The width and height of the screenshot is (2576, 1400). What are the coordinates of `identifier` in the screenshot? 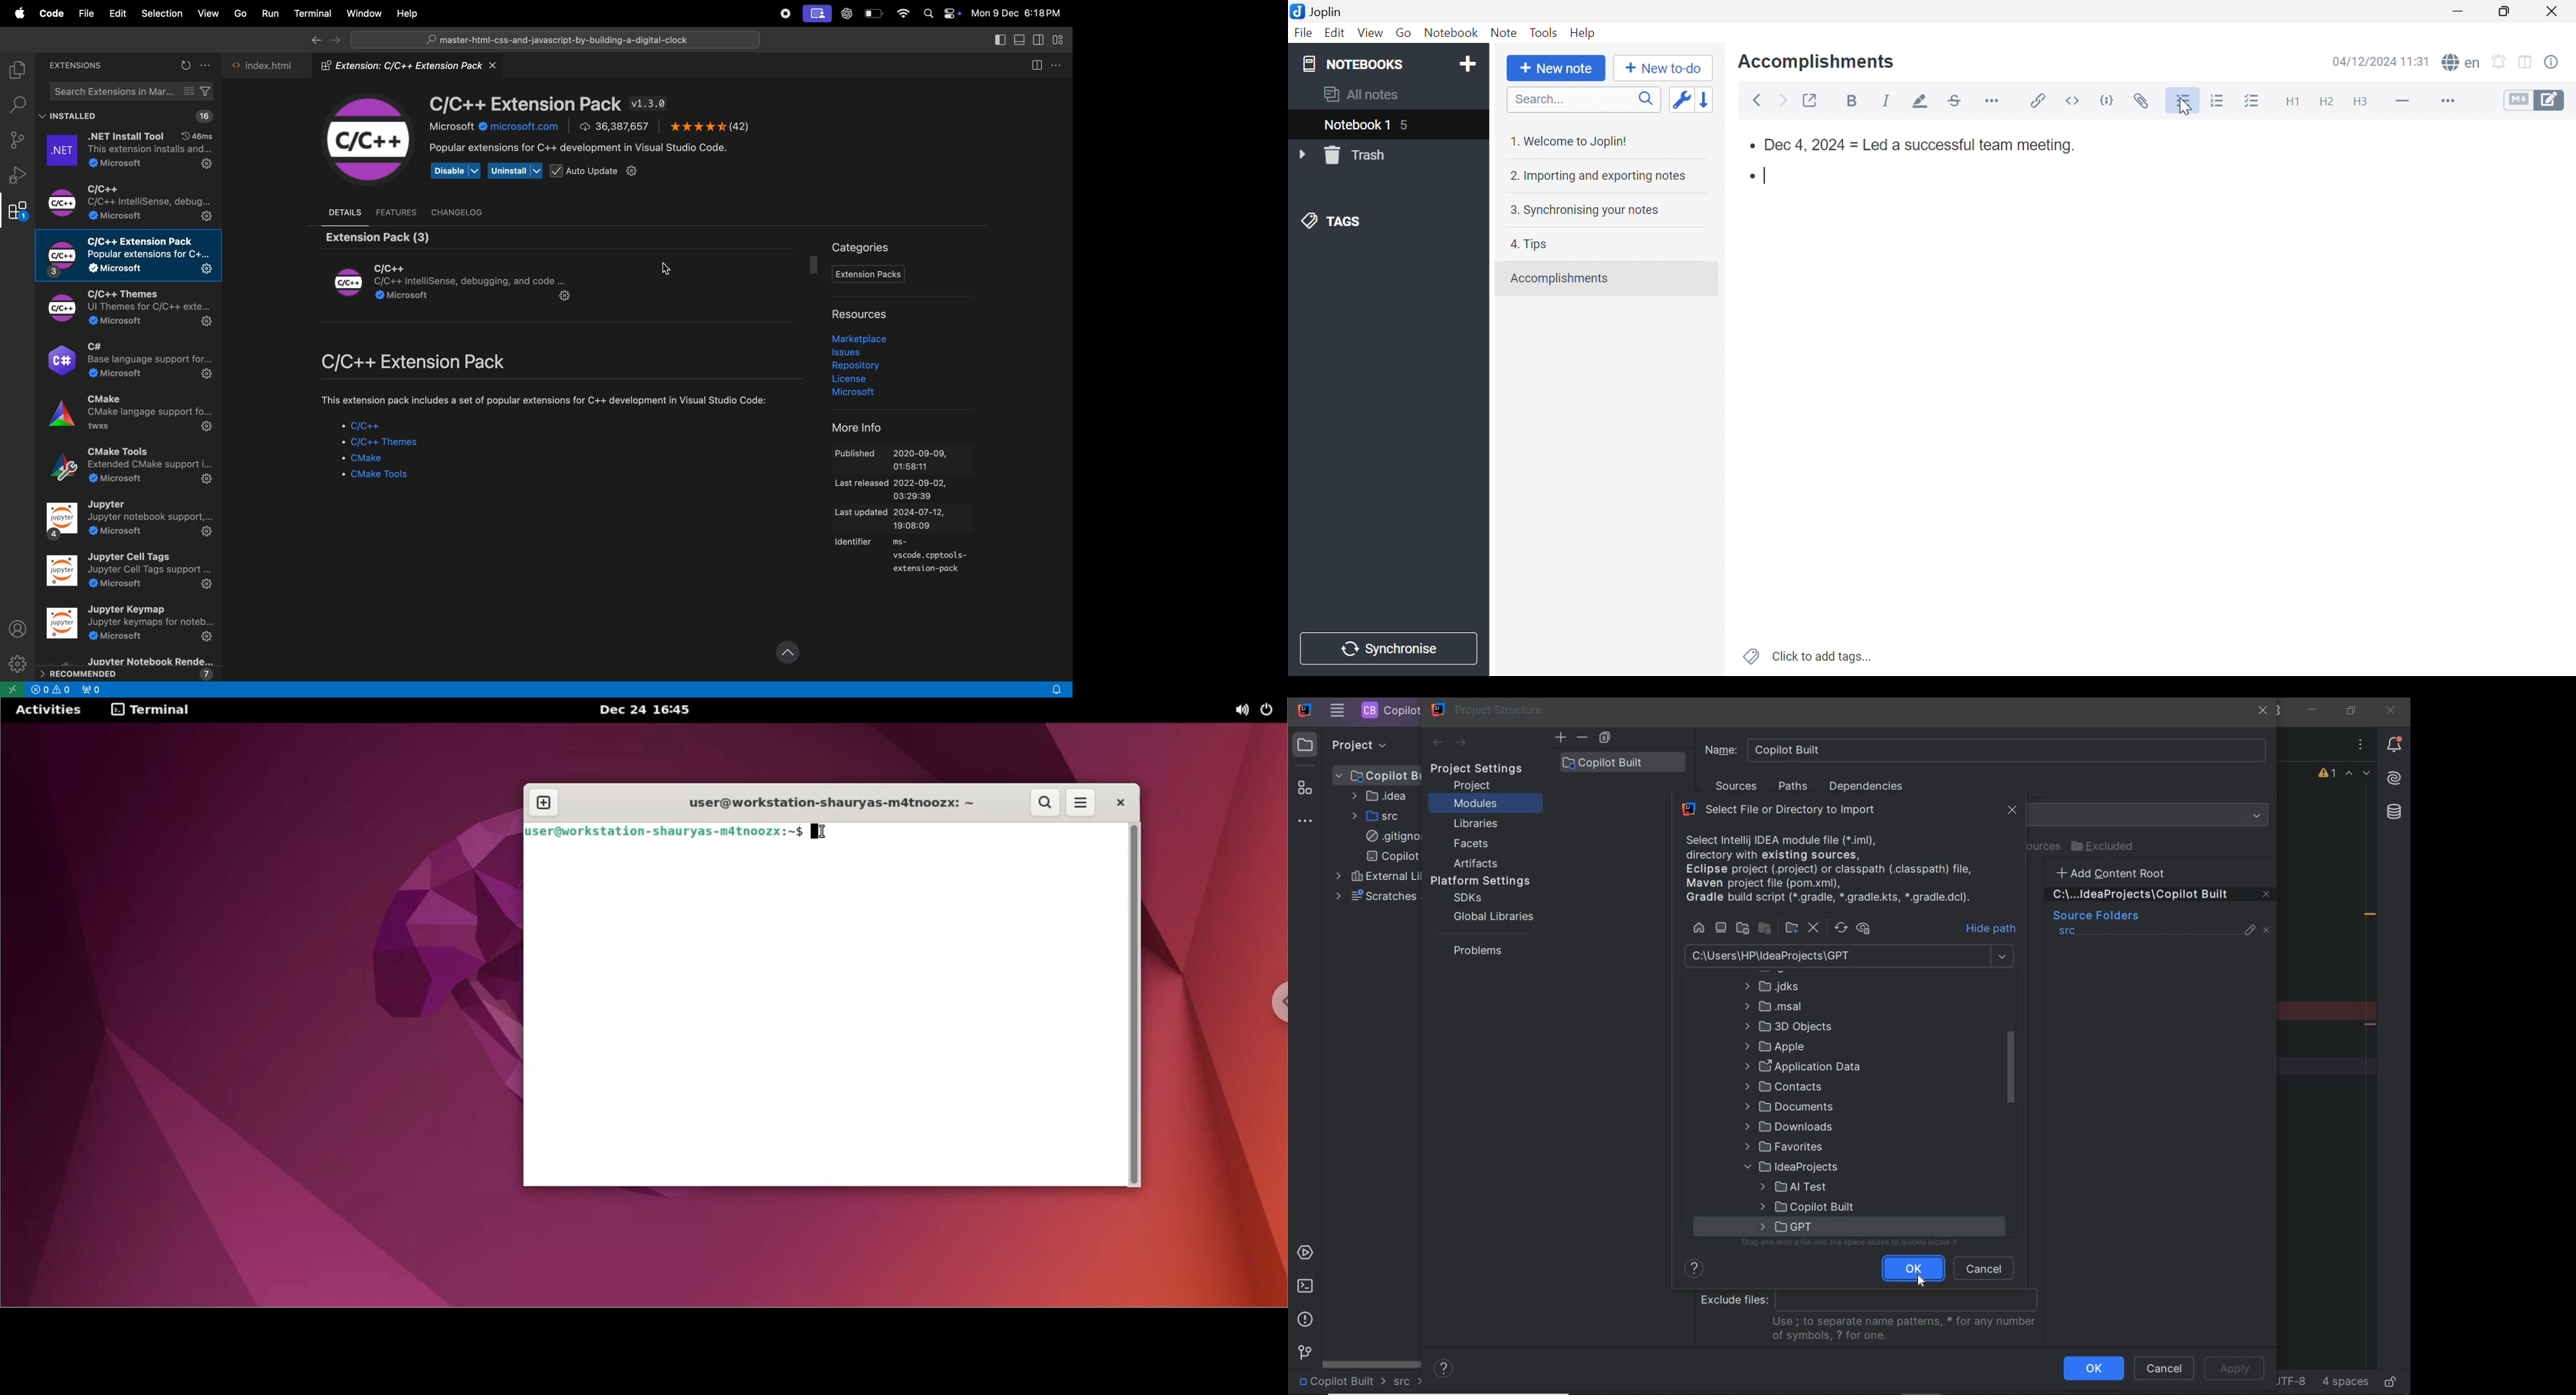 It's located at (905, 558).